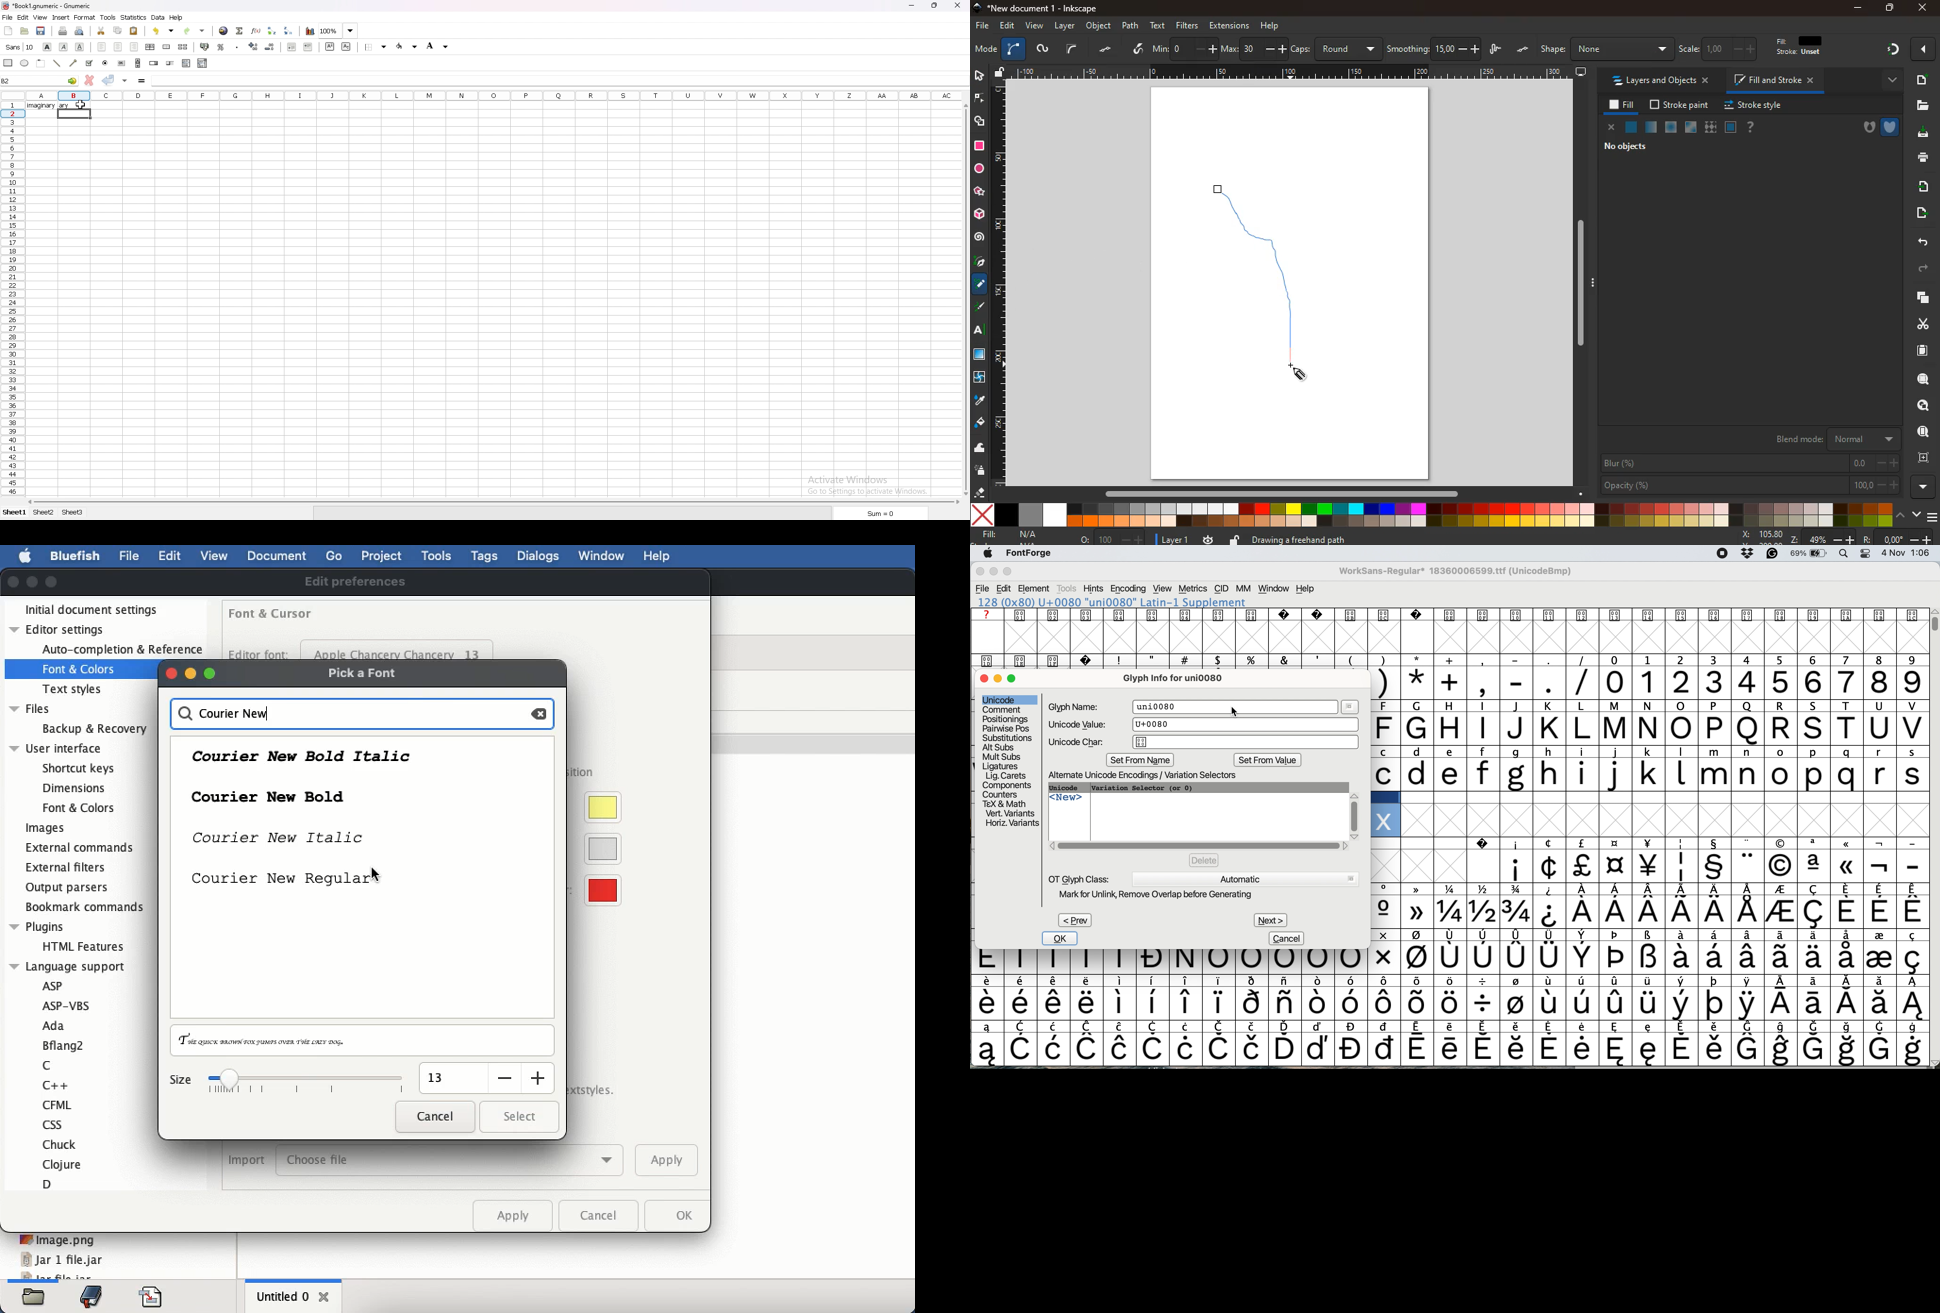  Describe the element at coordinates (981, 192) in the screenshot. I see `star` at that location.